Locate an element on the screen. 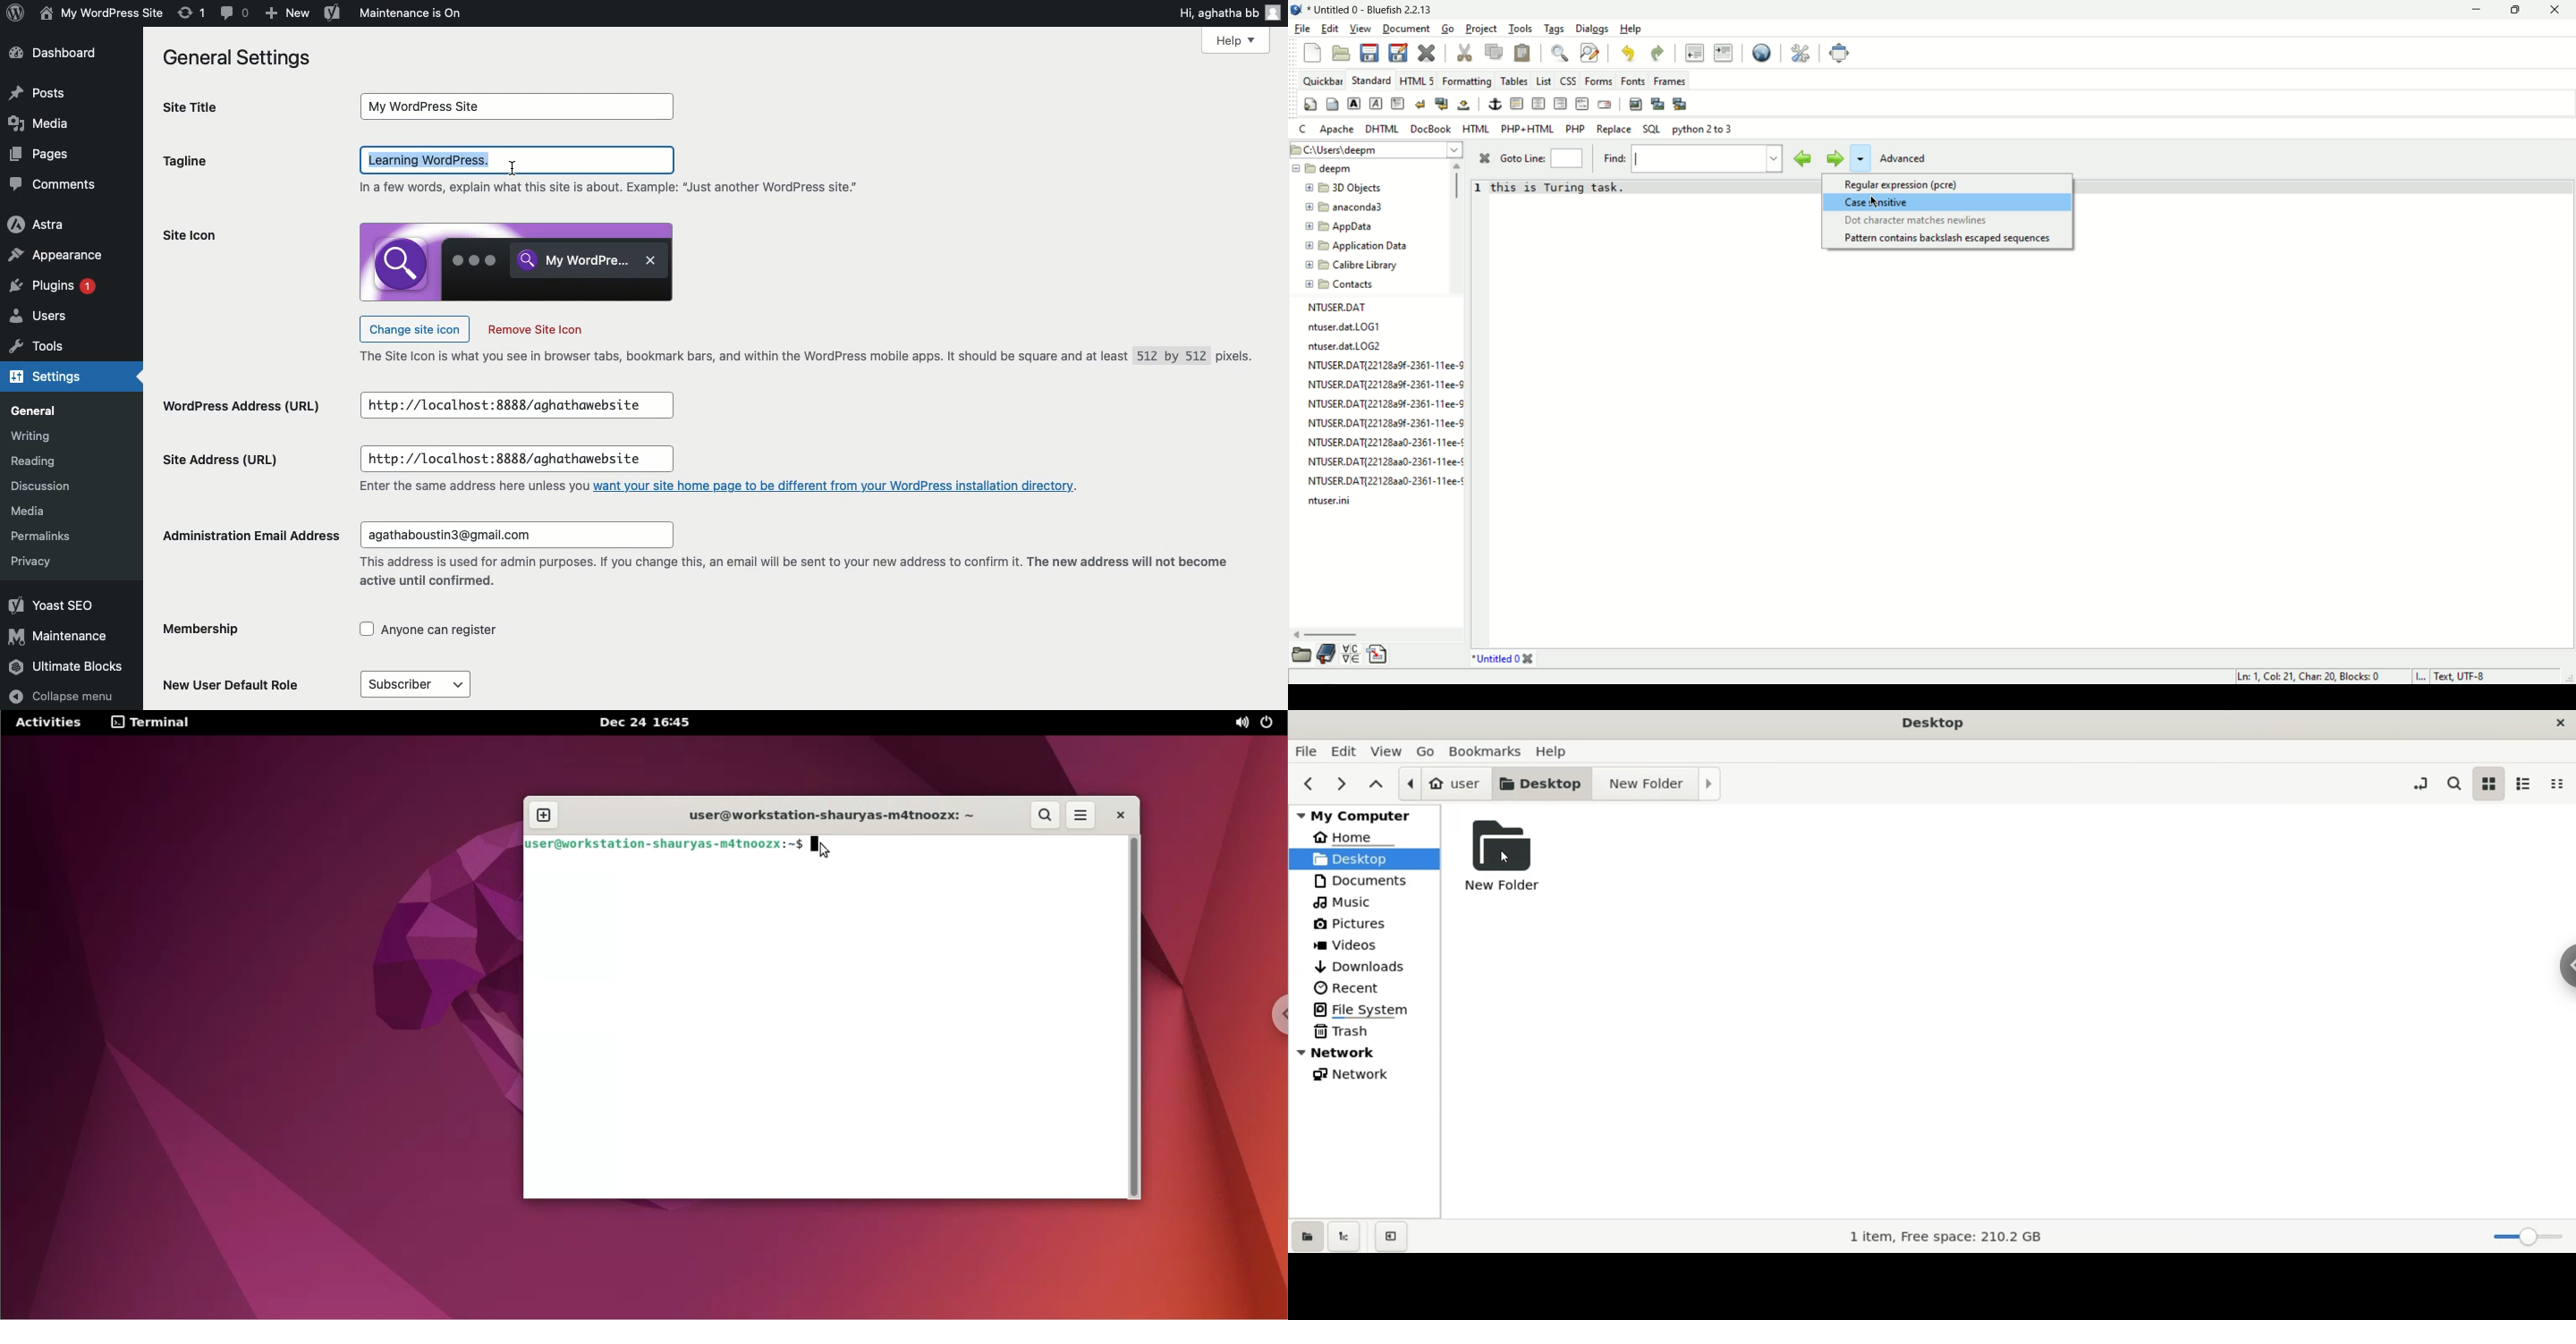 This screenshot has height=1344, width=2576. Privacy is located at coordinates (30, 561).